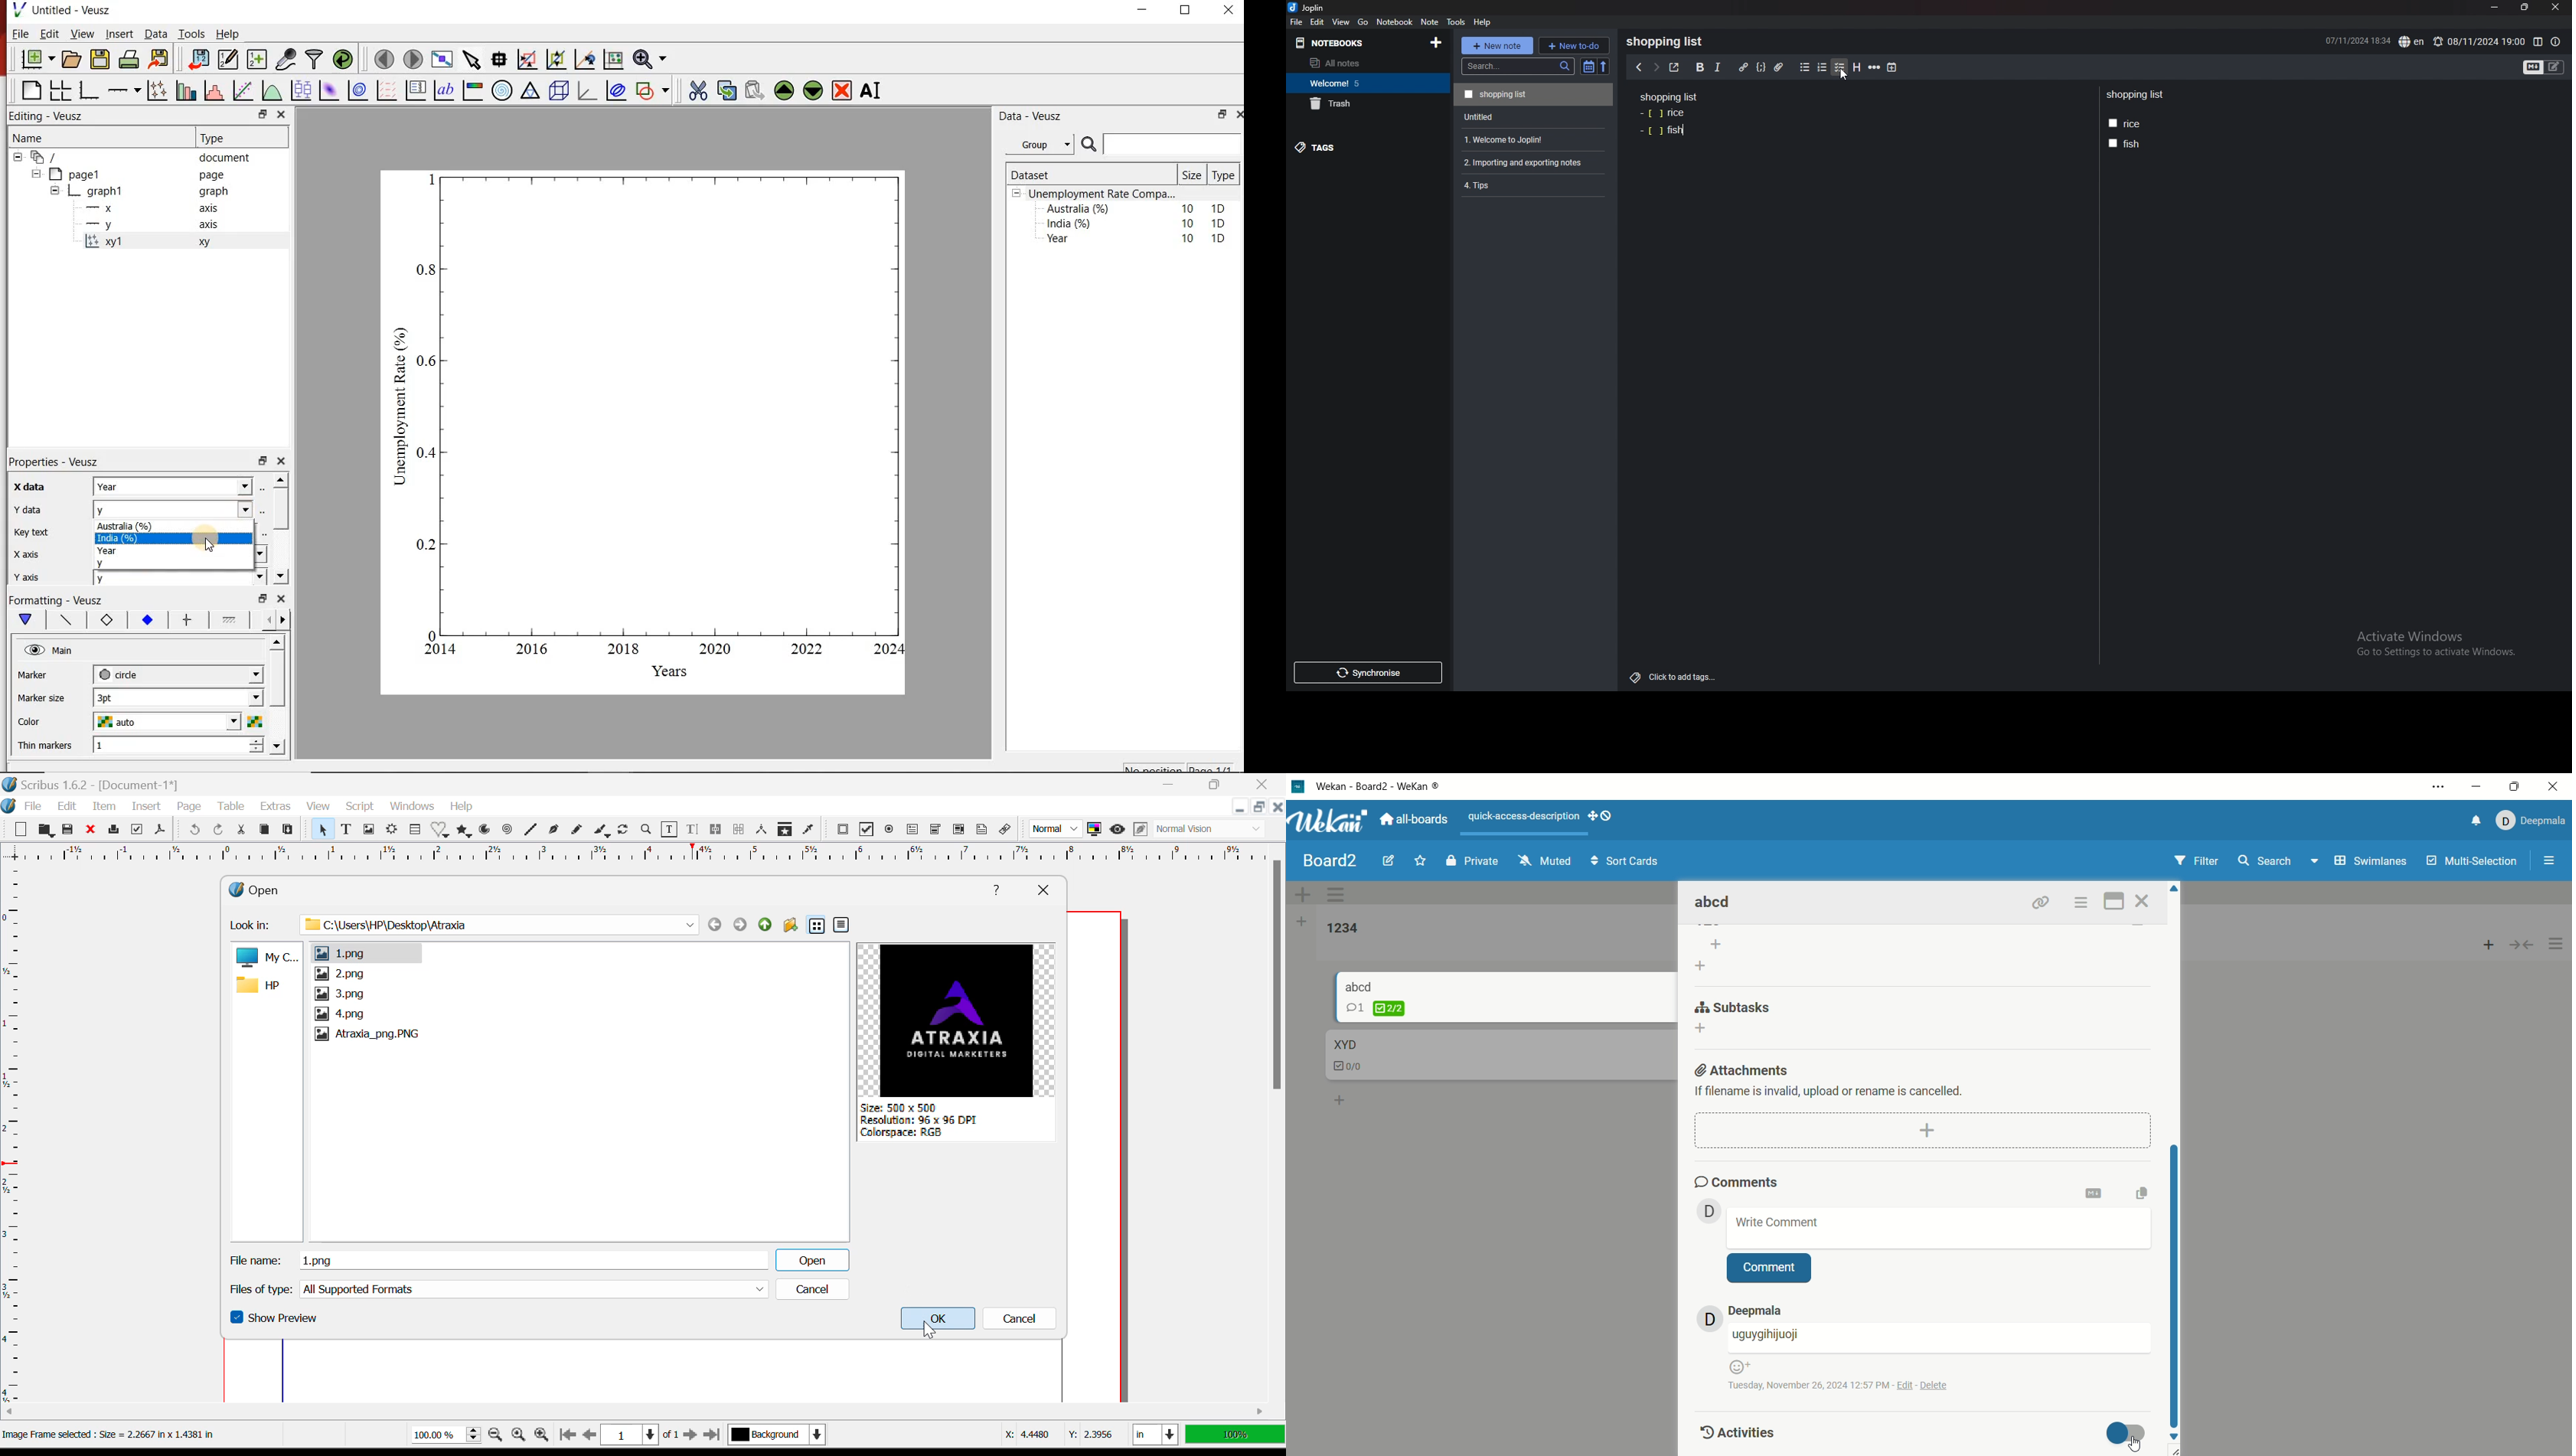 The width and height of the screenshot is (2576, 1456). What do you see at coordinates (1606, 66) in the screenshot?
I see `reverse sort order` at bounding box center [1606, 66].